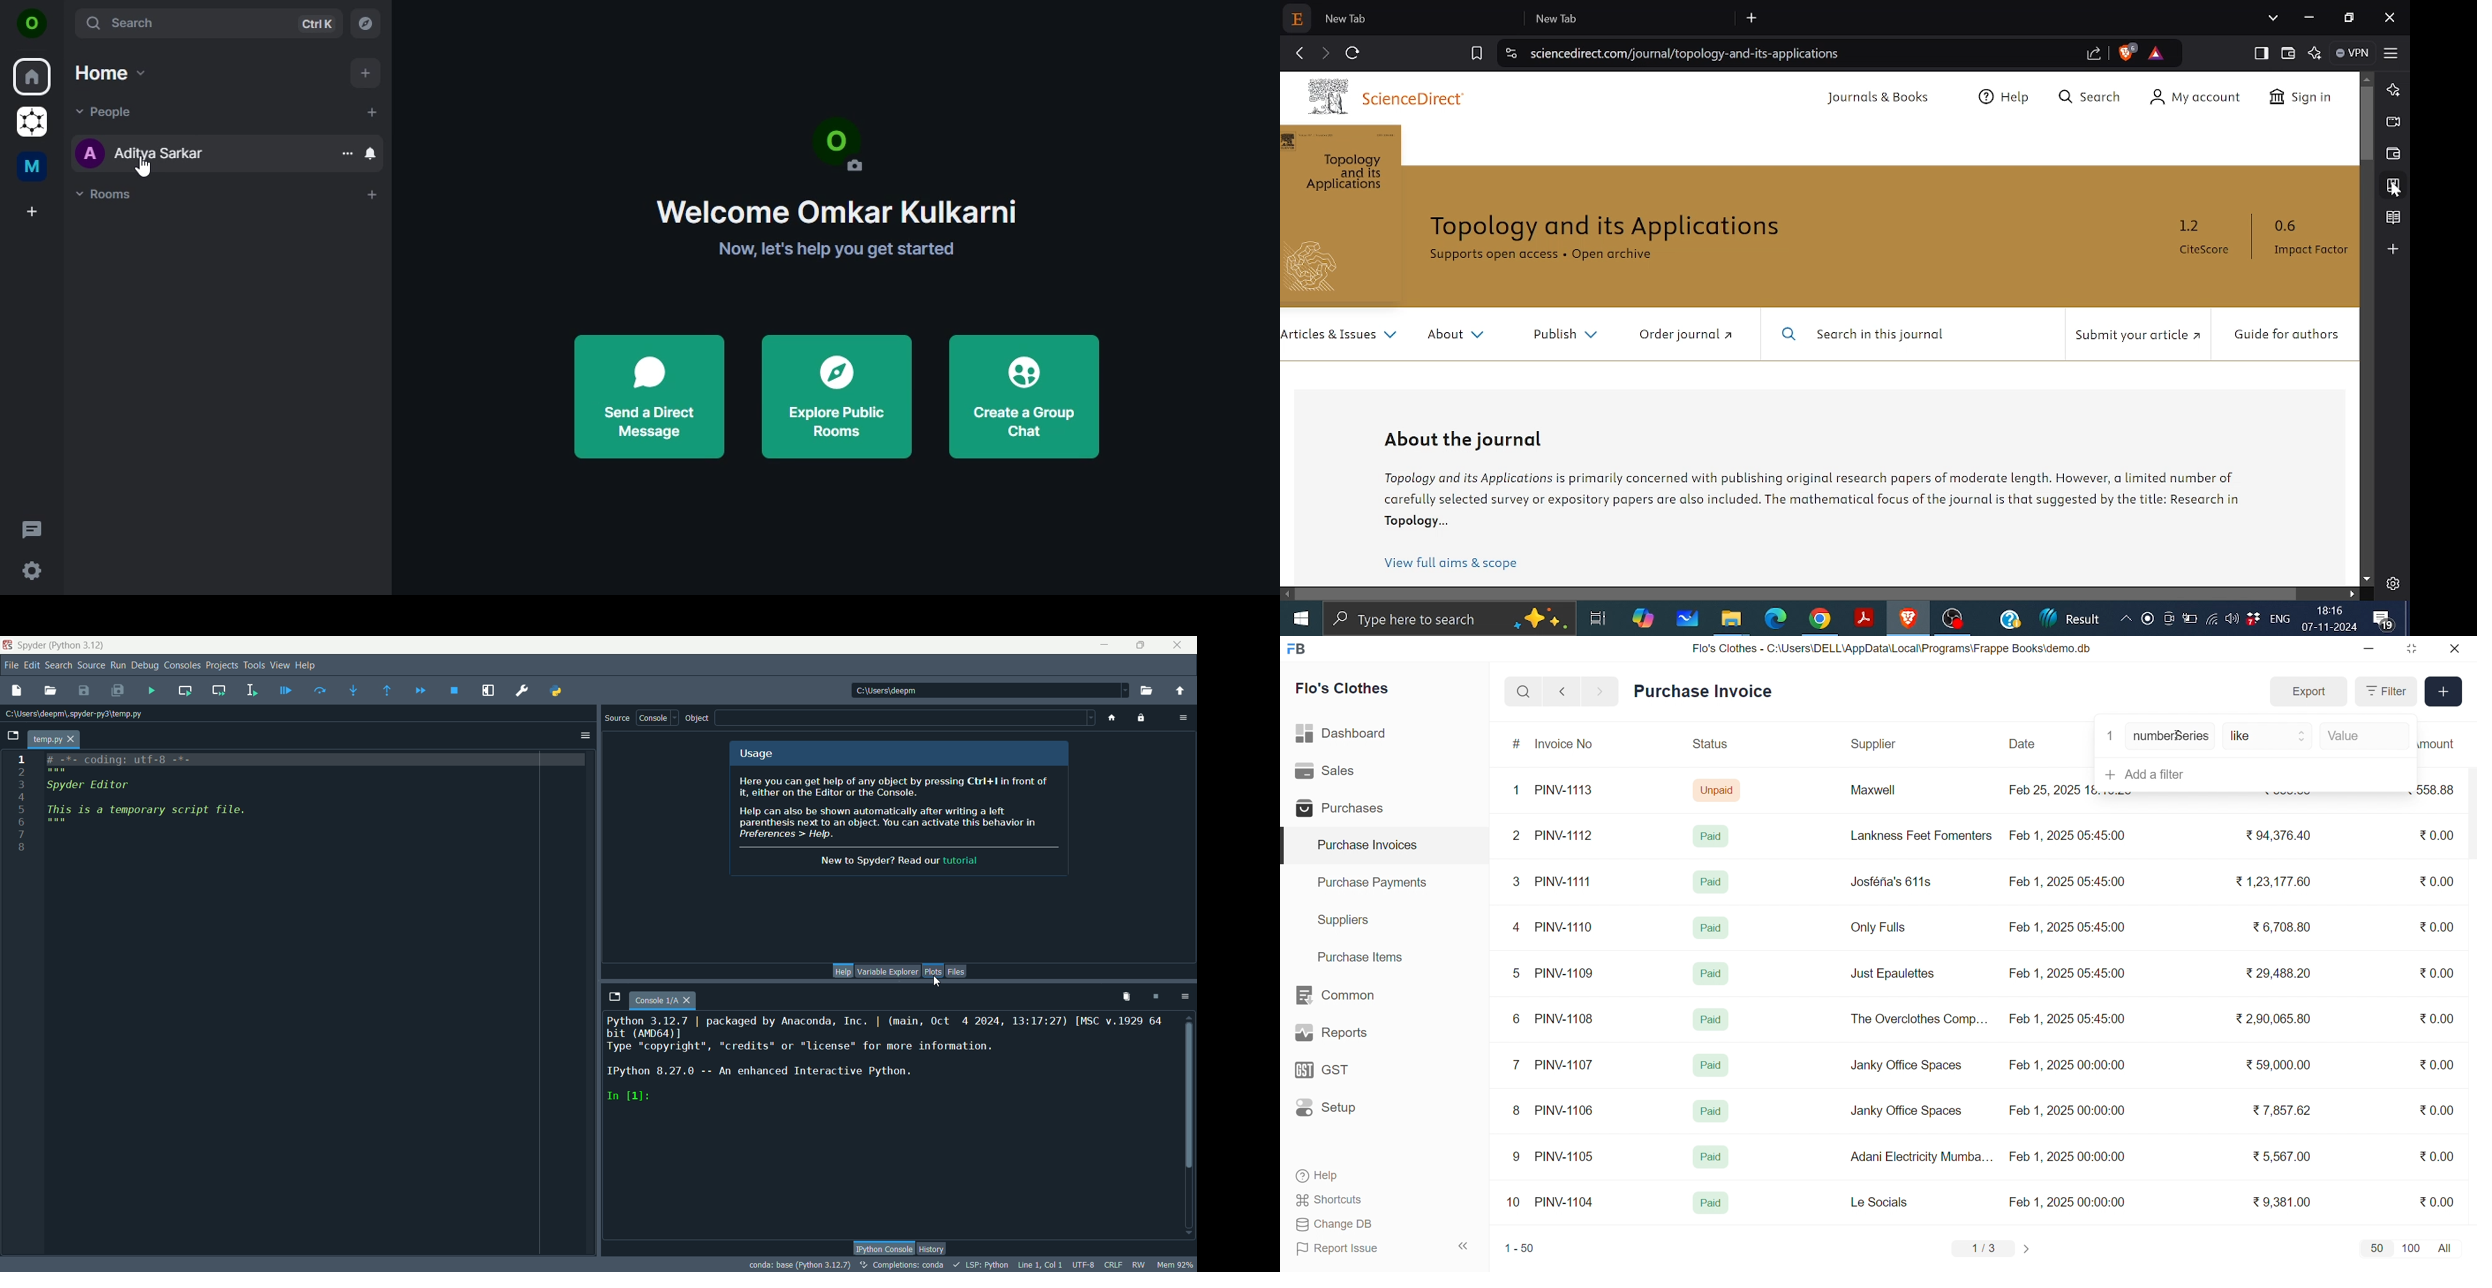 The width and height of the screenshot is (2492, 1288). I want to click on PYTHONPATH manager, so click(558, 692).